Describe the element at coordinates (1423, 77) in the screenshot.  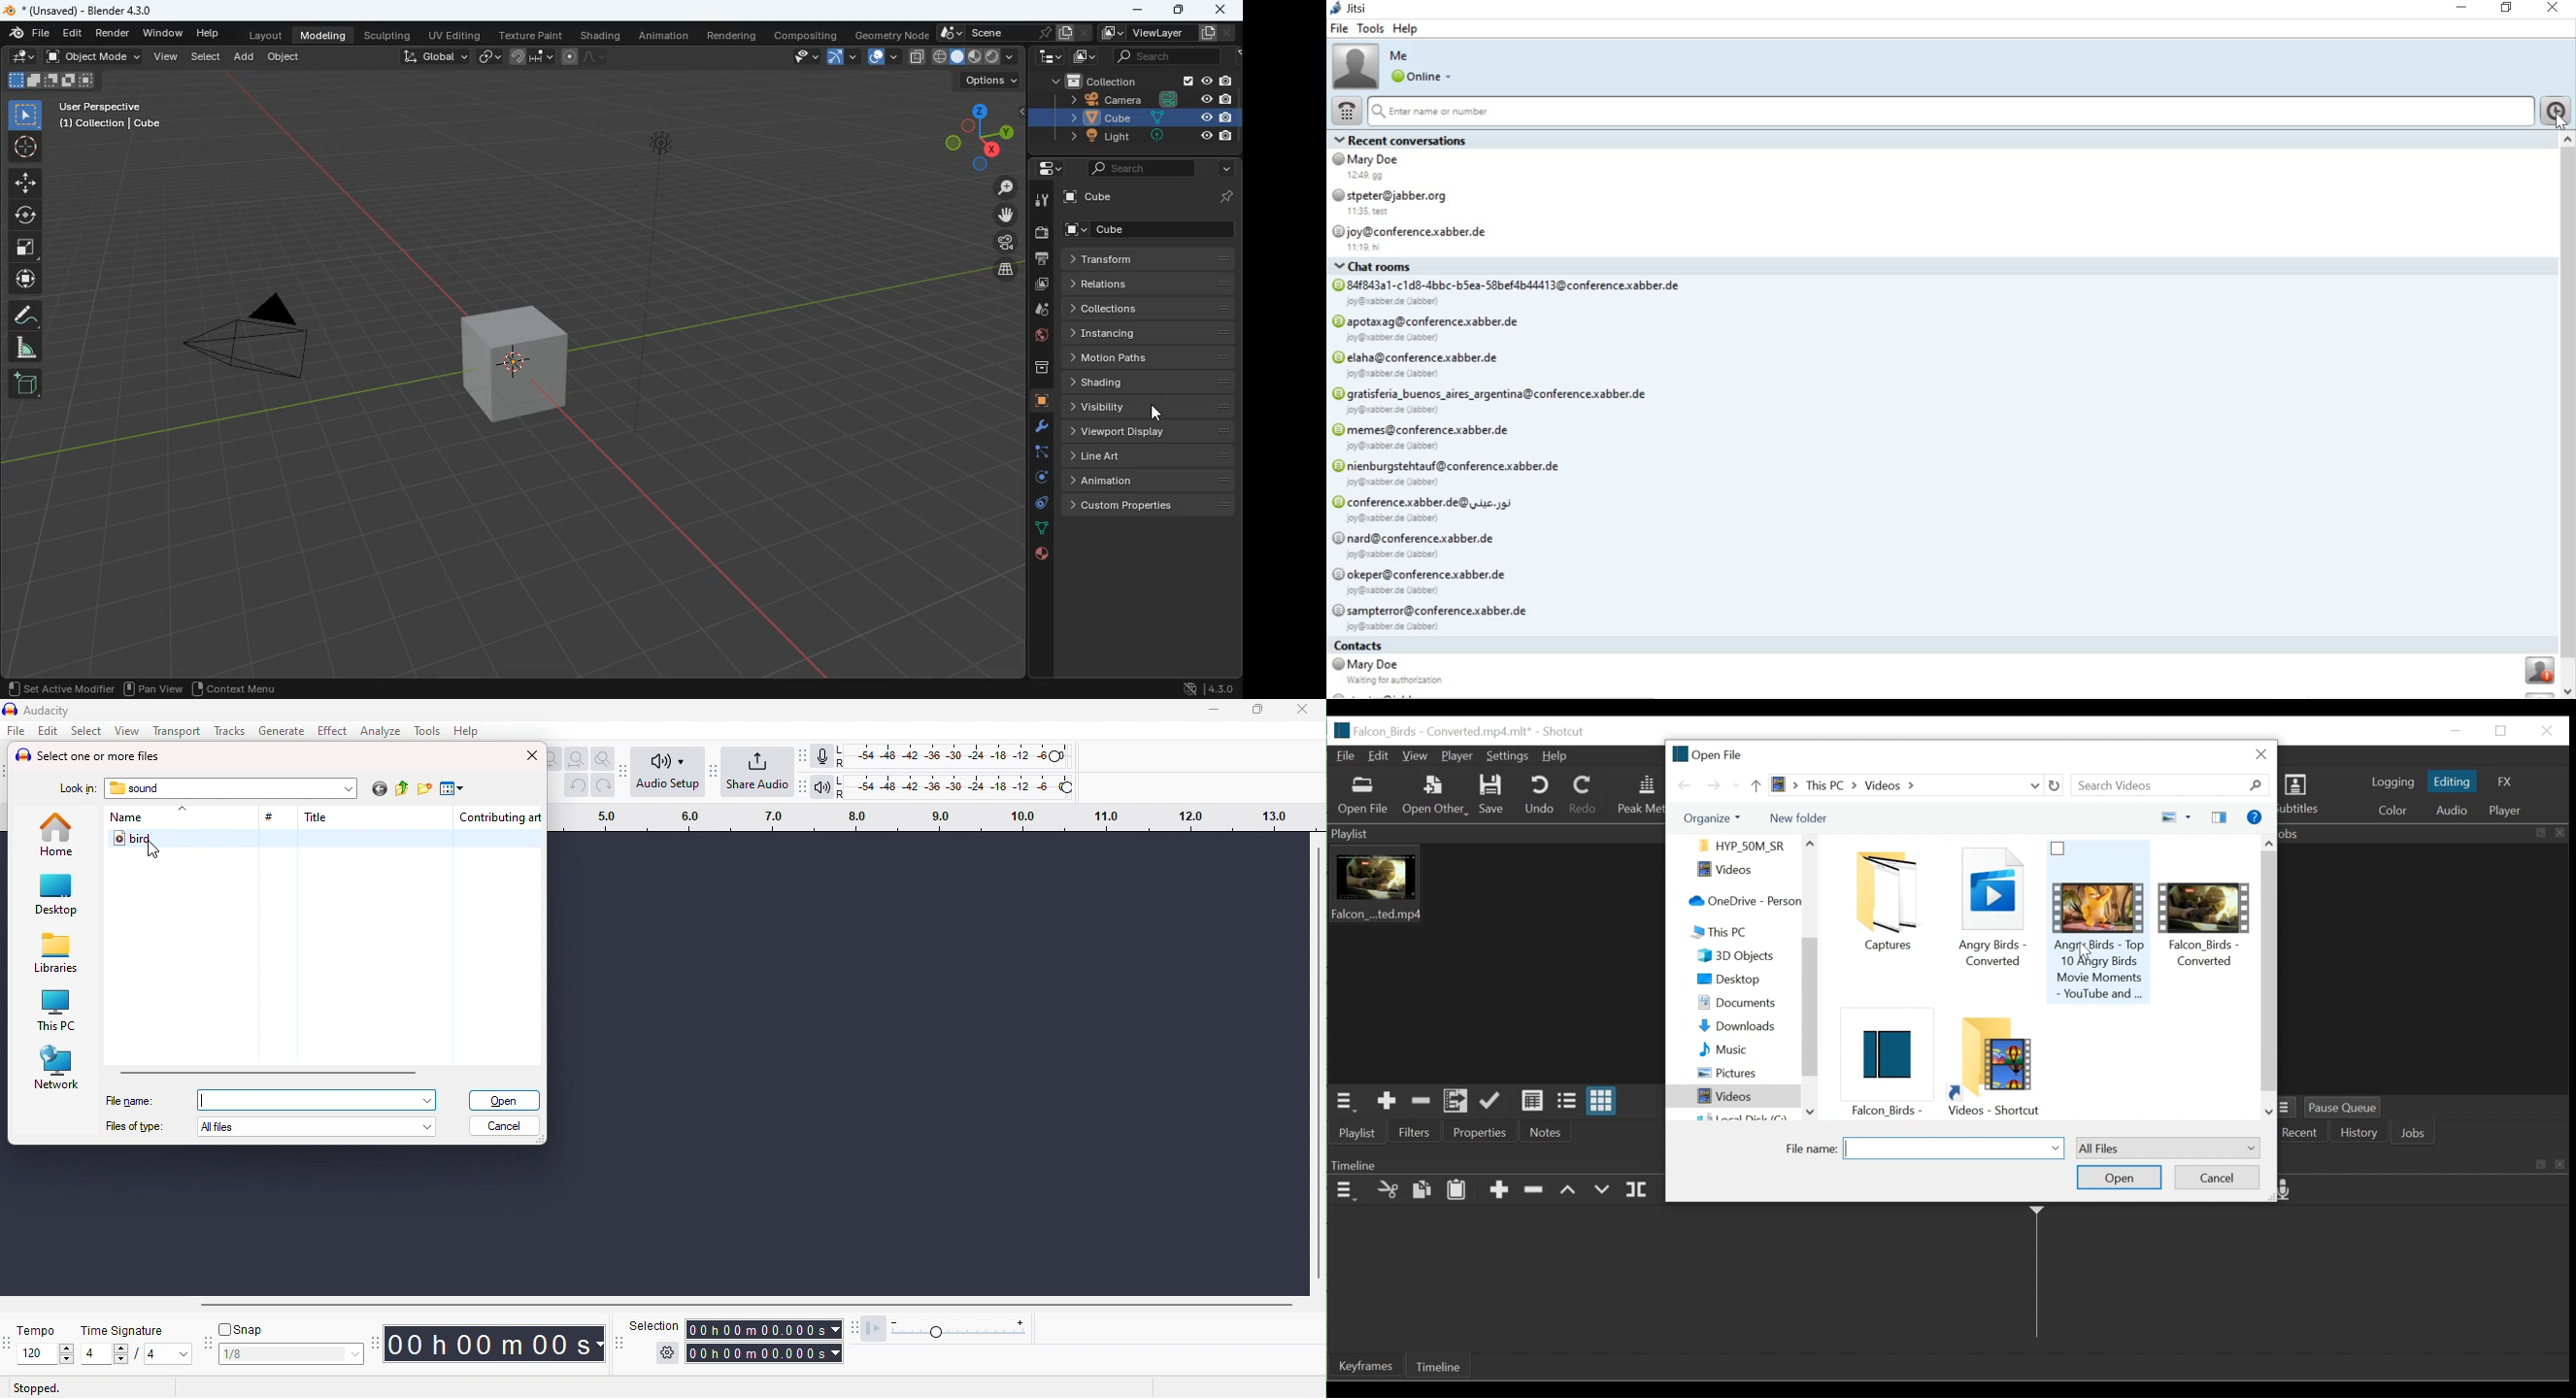
I see `global status` at that location.